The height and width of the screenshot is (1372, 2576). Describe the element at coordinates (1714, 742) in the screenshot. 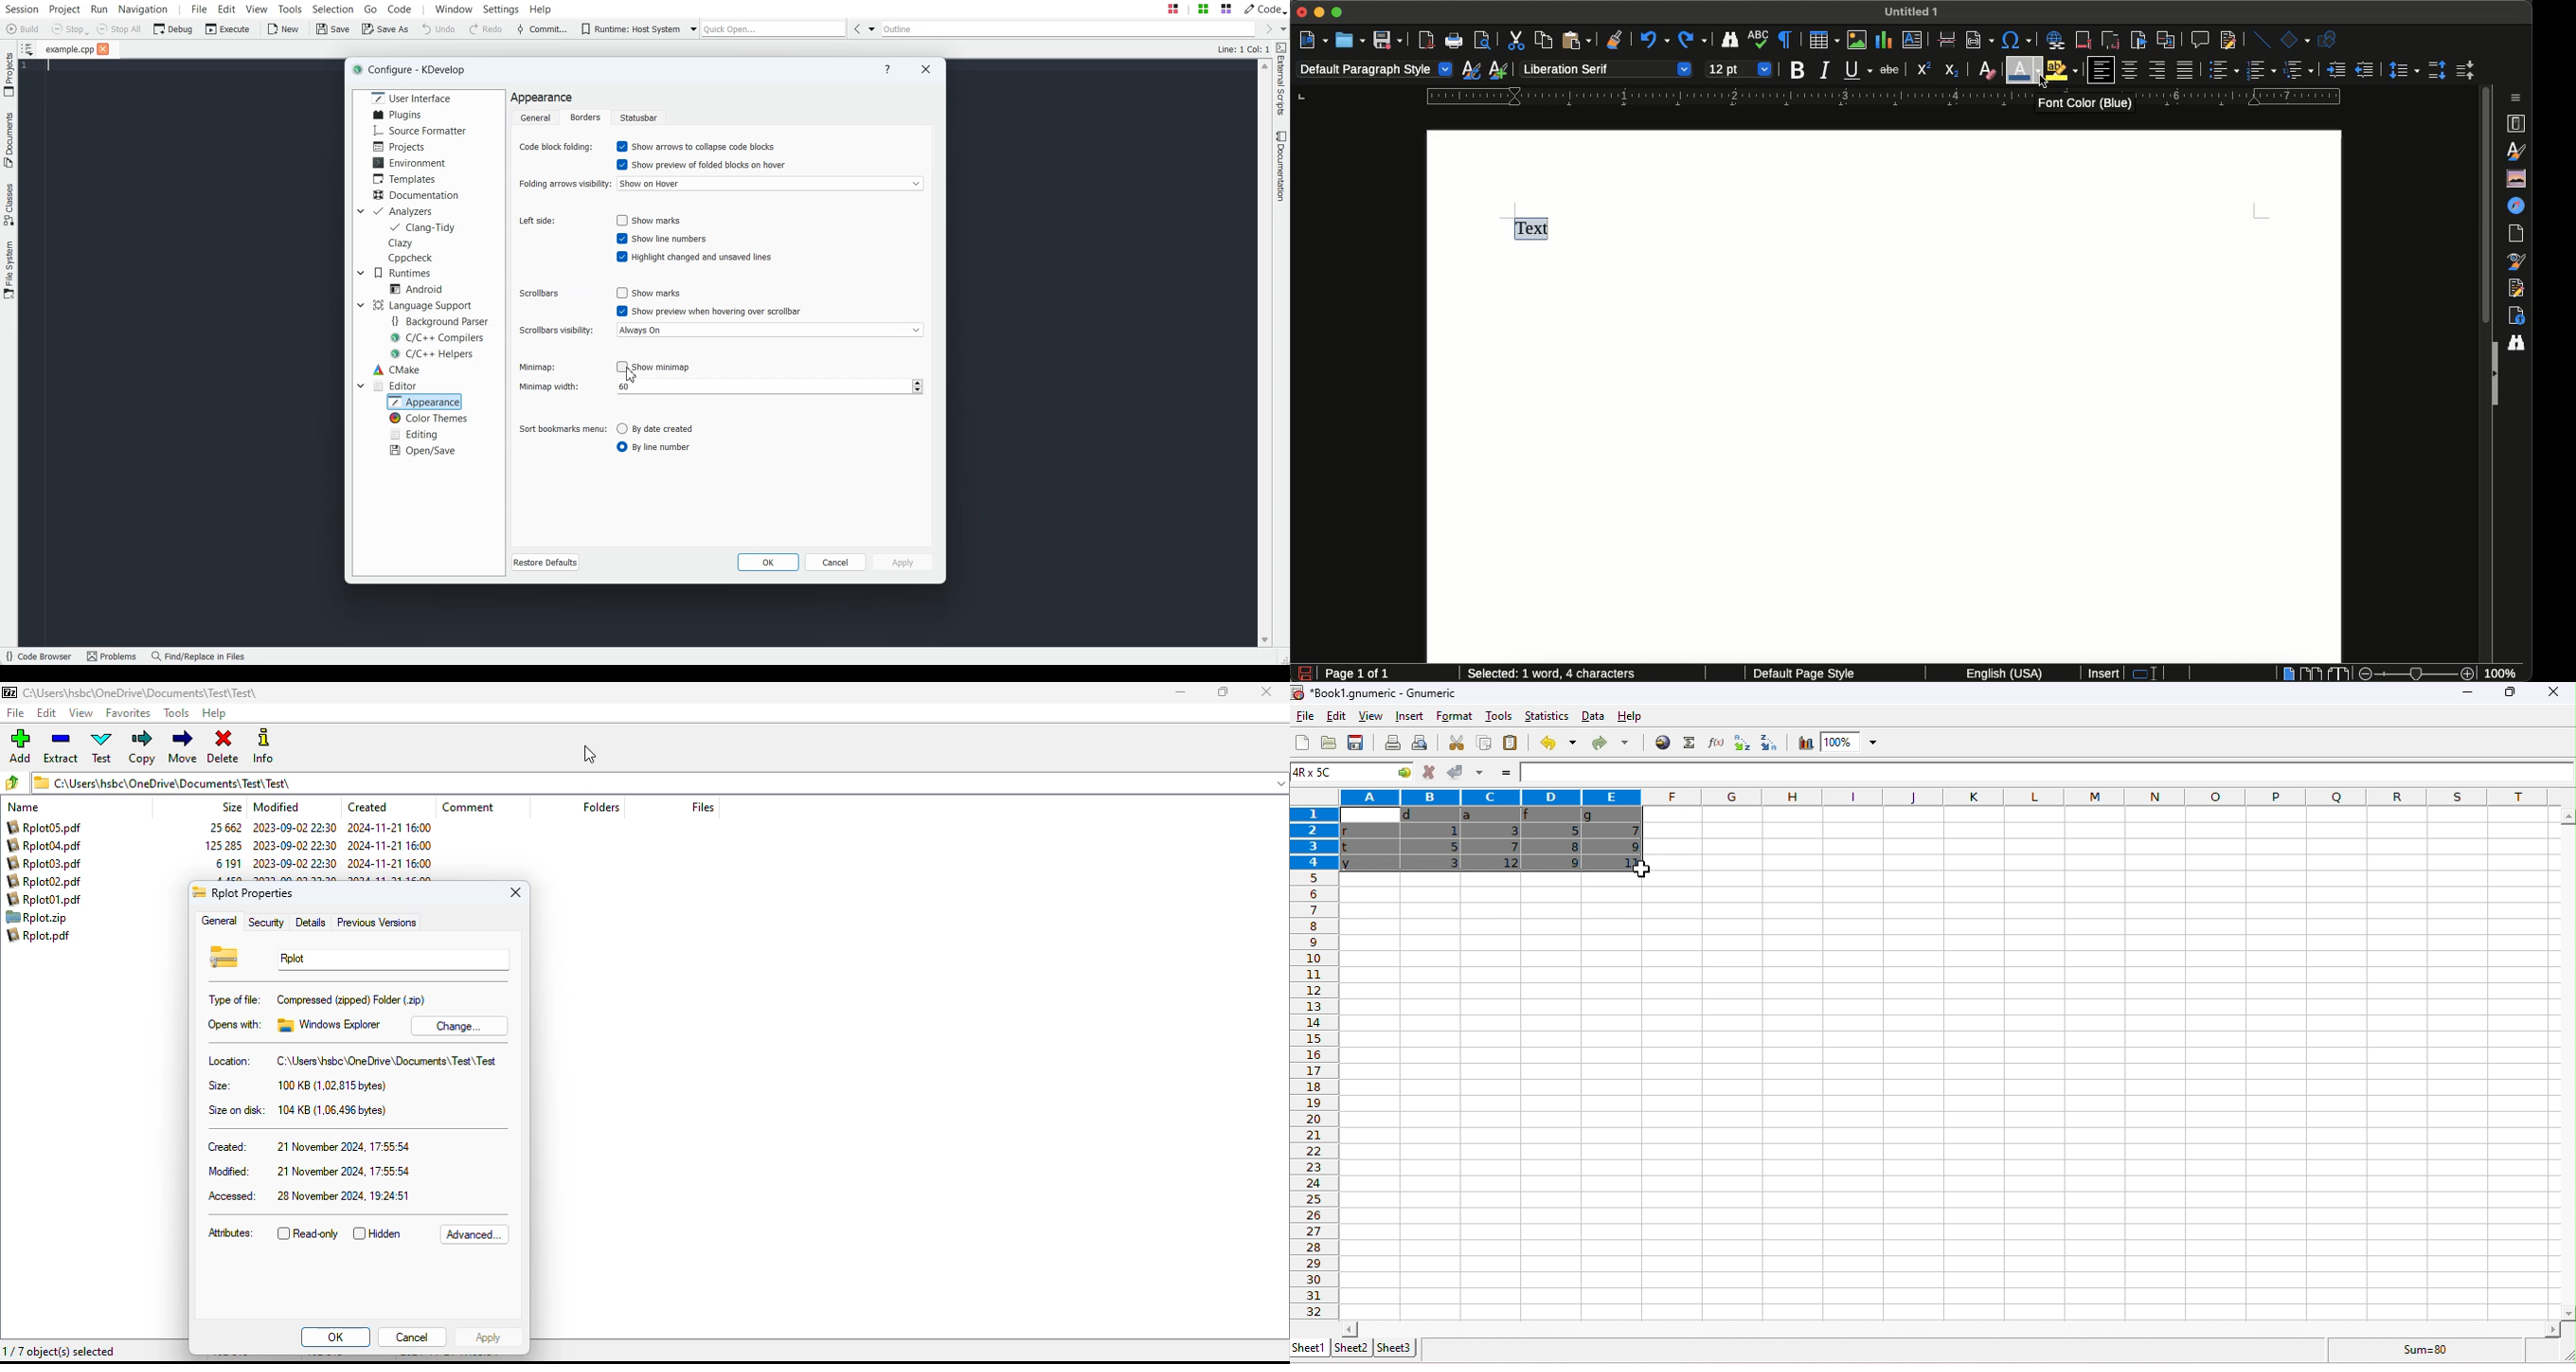

I see `function wizard` at that location.